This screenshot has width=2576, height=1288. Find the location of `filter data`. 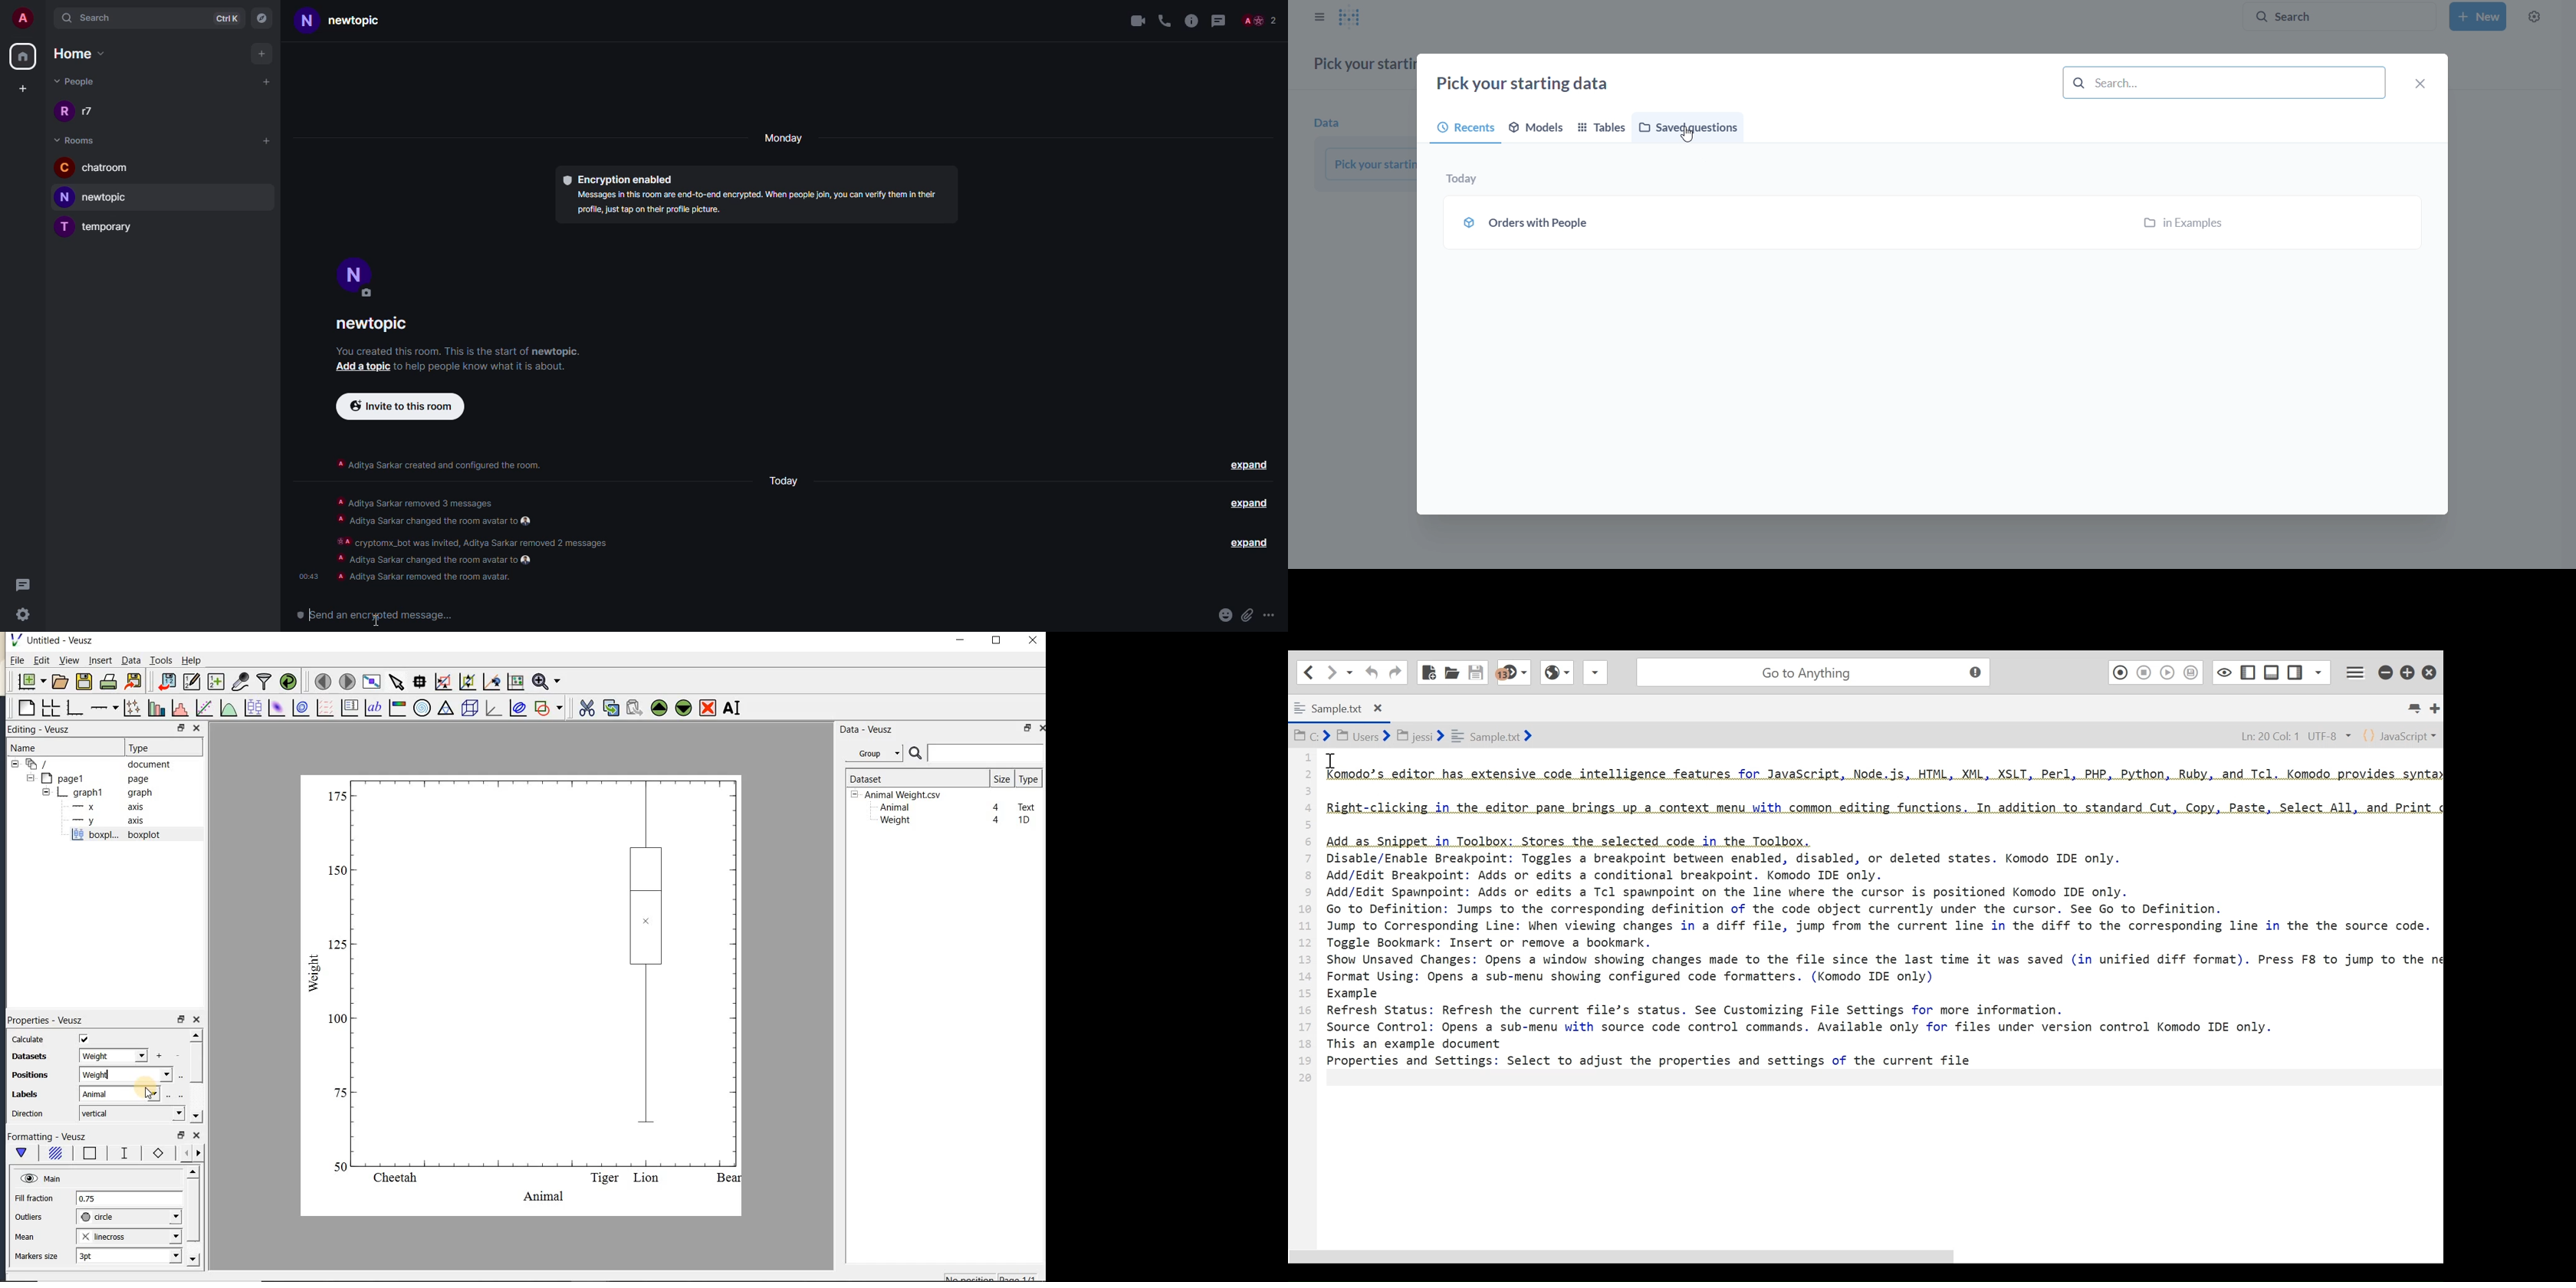

filter data is located at coordinates (265, 680).